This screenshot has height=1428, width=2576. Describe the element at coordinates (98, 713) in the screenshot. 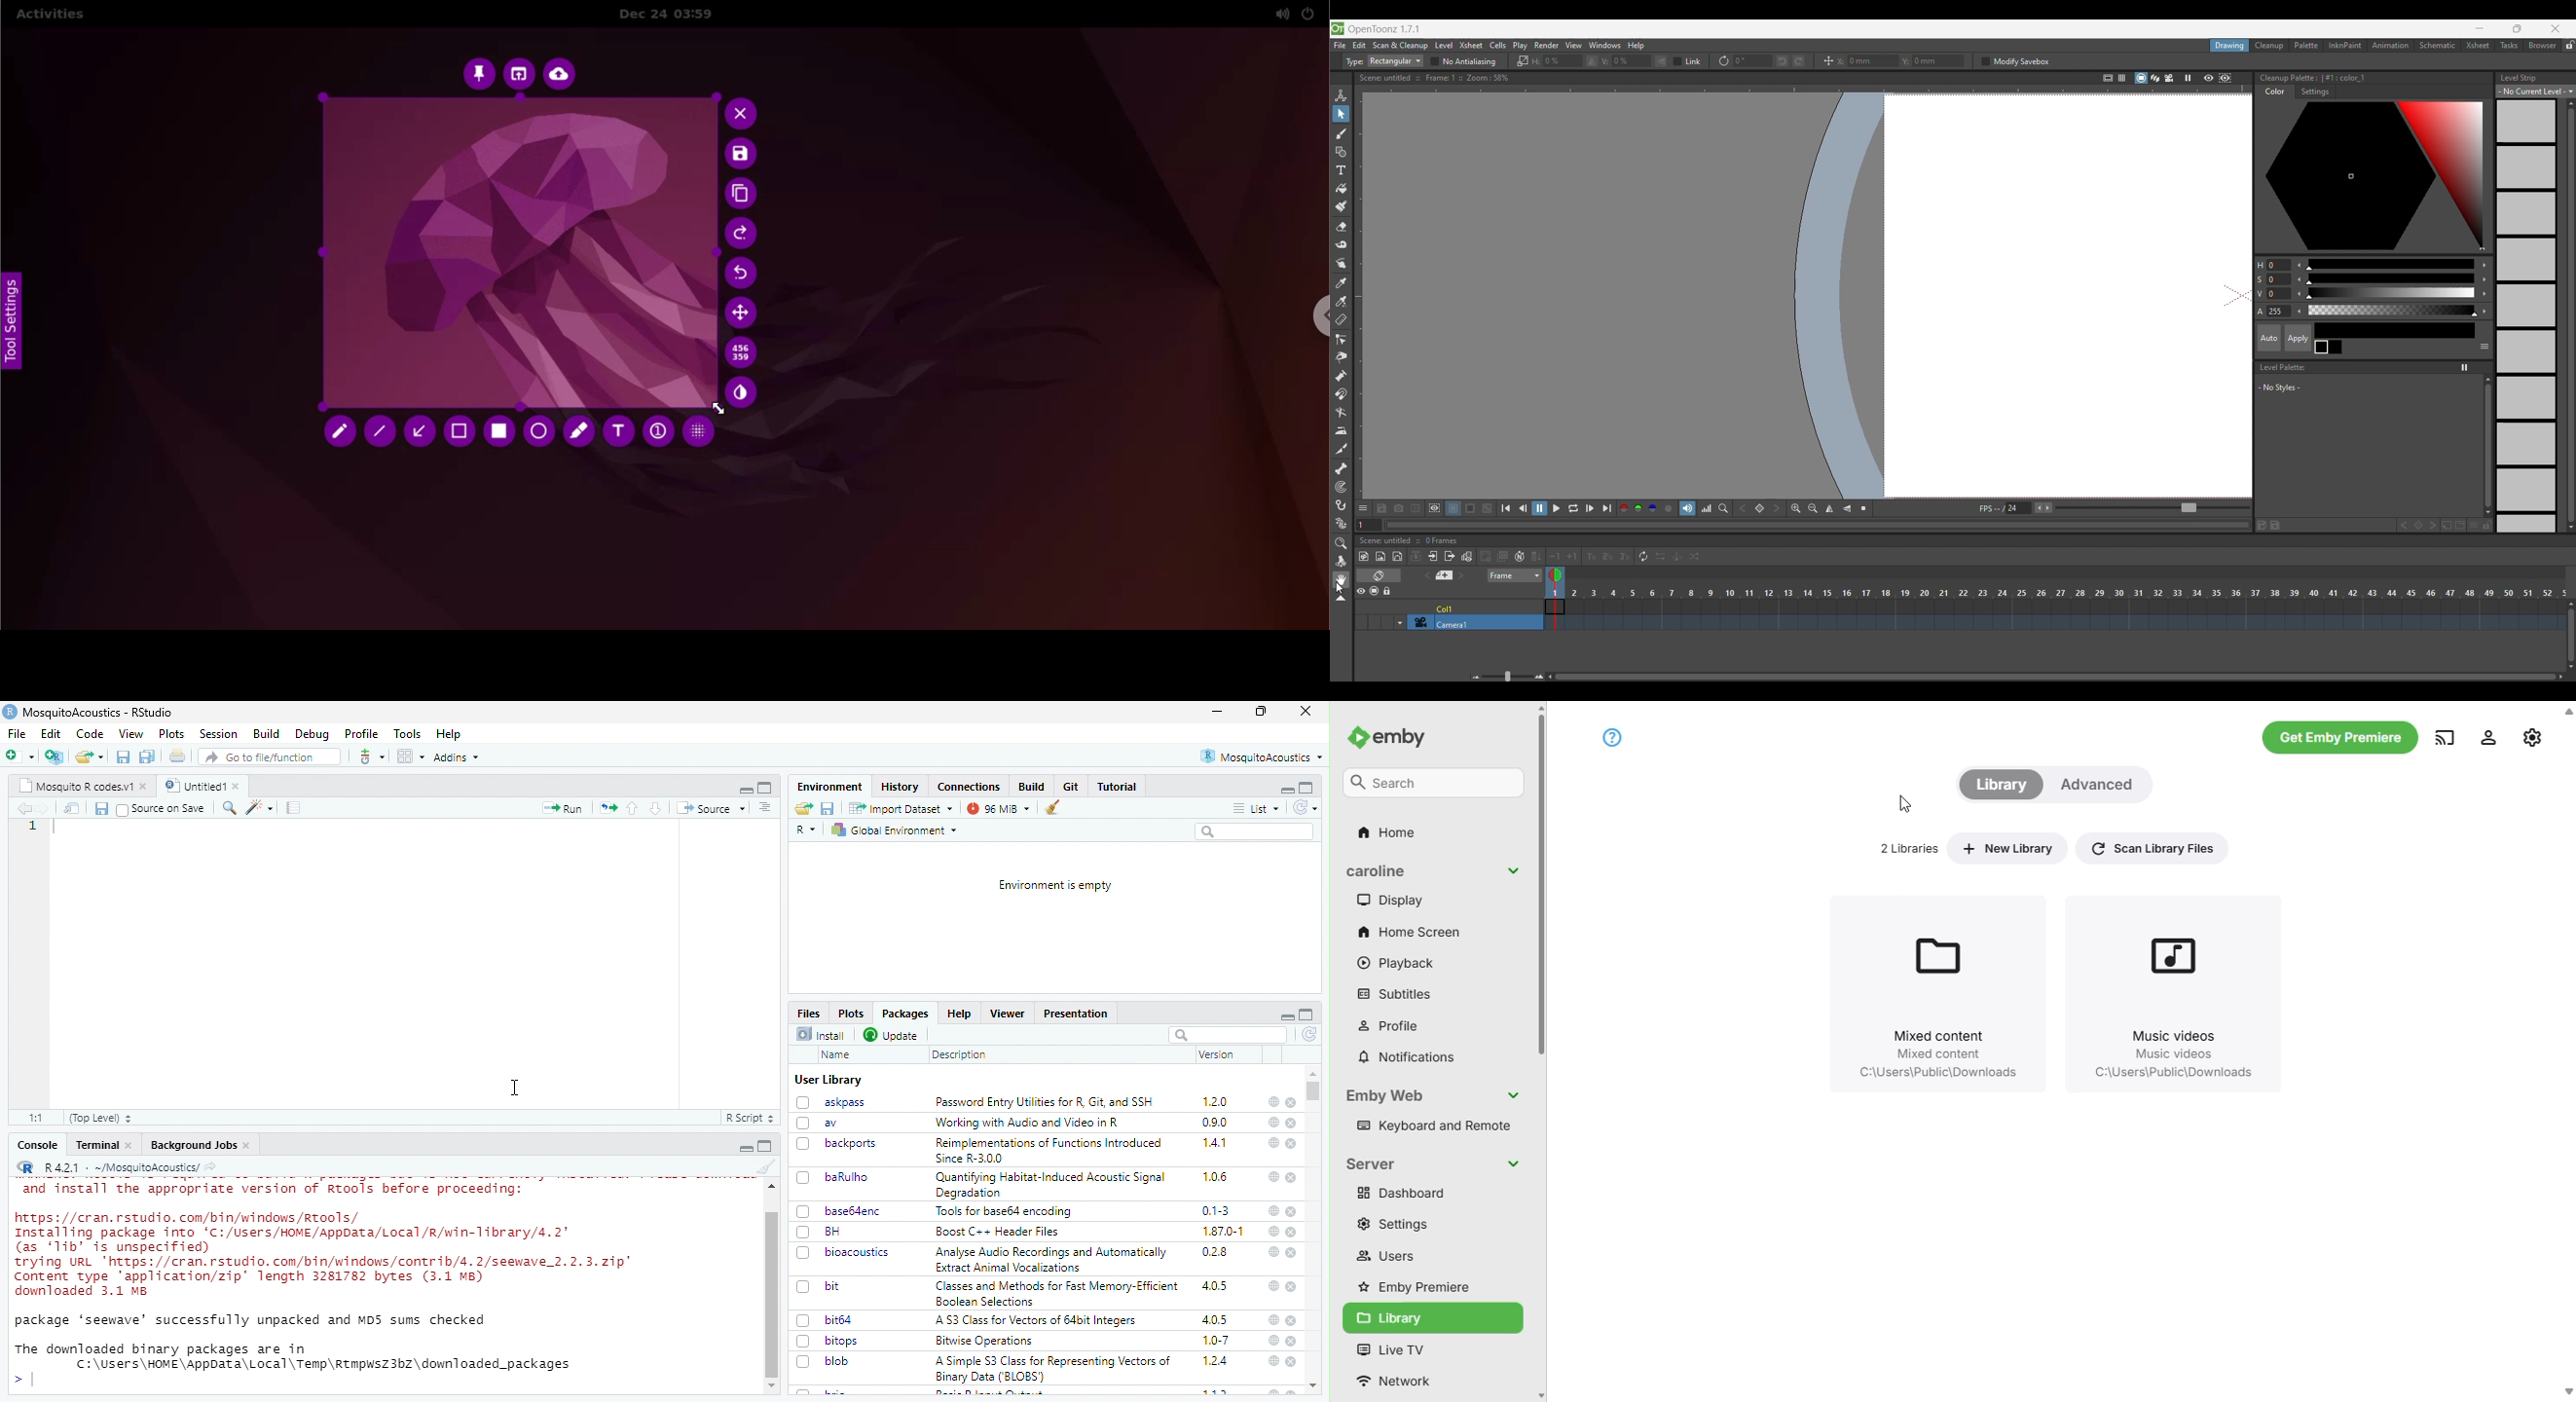

I see `MosquitoAcoustics - RStudio` at that location.